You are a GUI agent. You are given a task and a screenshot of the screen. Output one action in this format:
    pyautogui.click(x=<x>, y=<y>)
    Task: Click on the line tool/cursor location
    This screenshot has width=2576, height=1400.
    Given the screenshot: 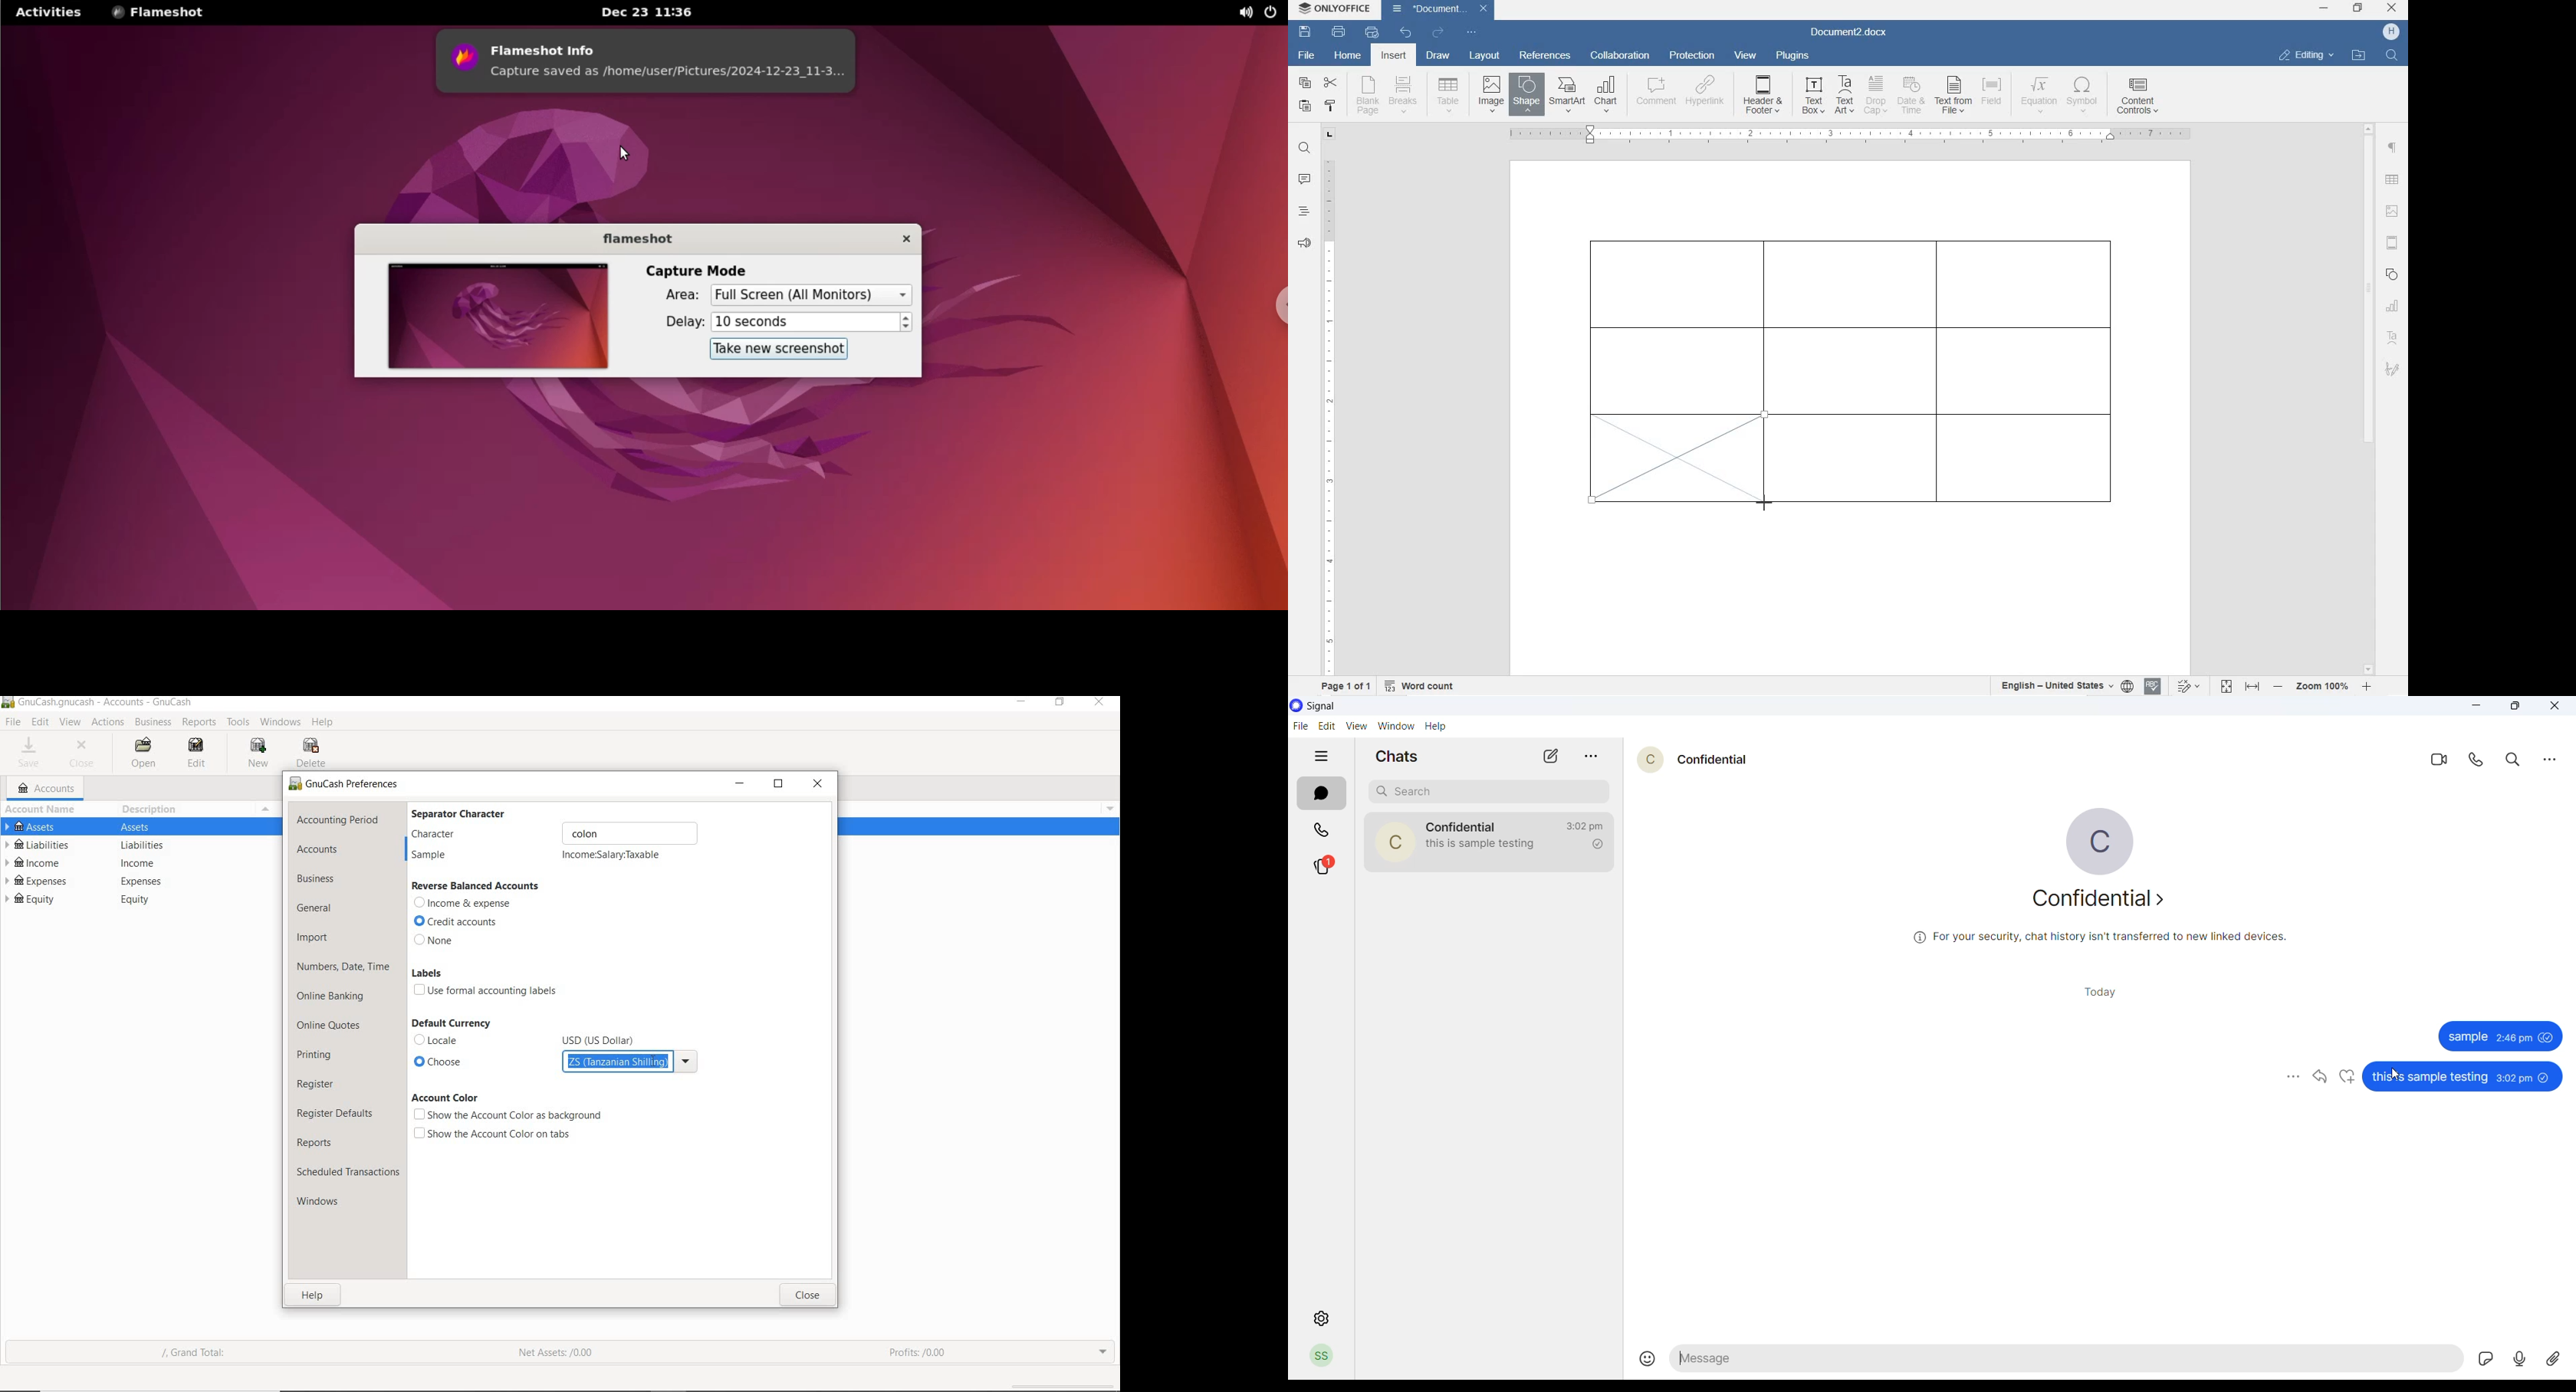 What is the action you would take?
    pyautogui.click(x=1764, y=503)
    